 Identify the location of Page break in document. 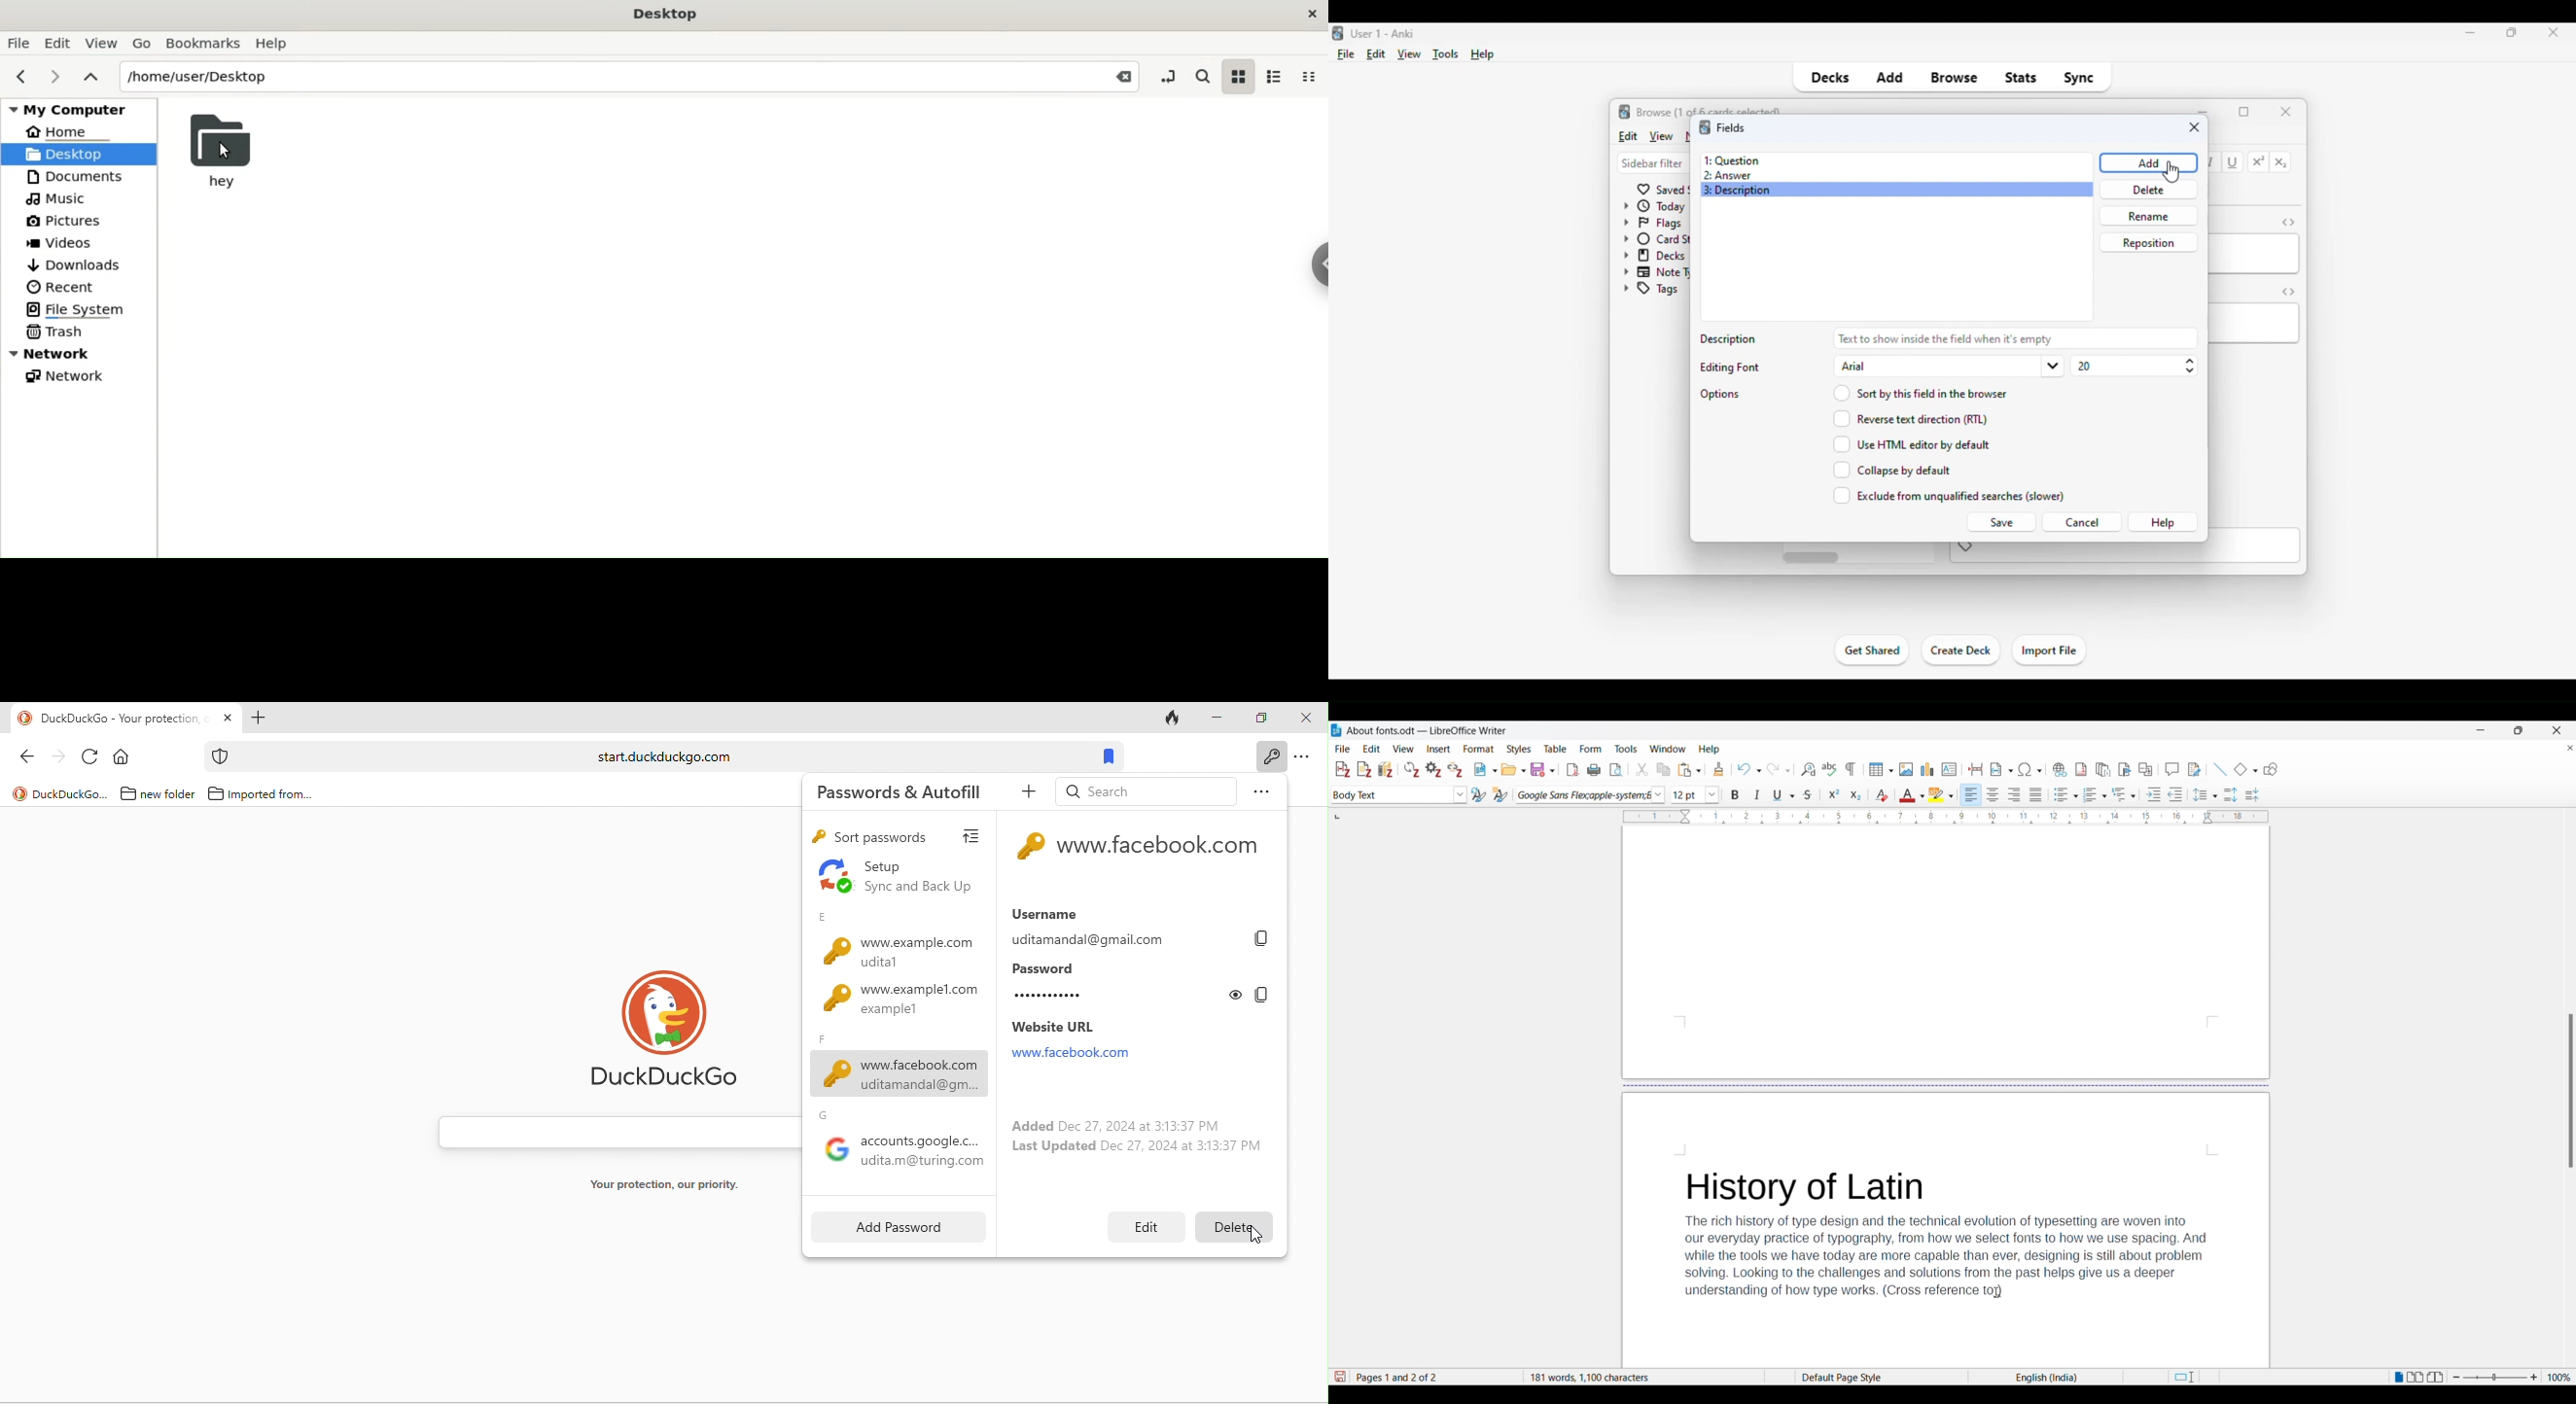
(1947, 1085).